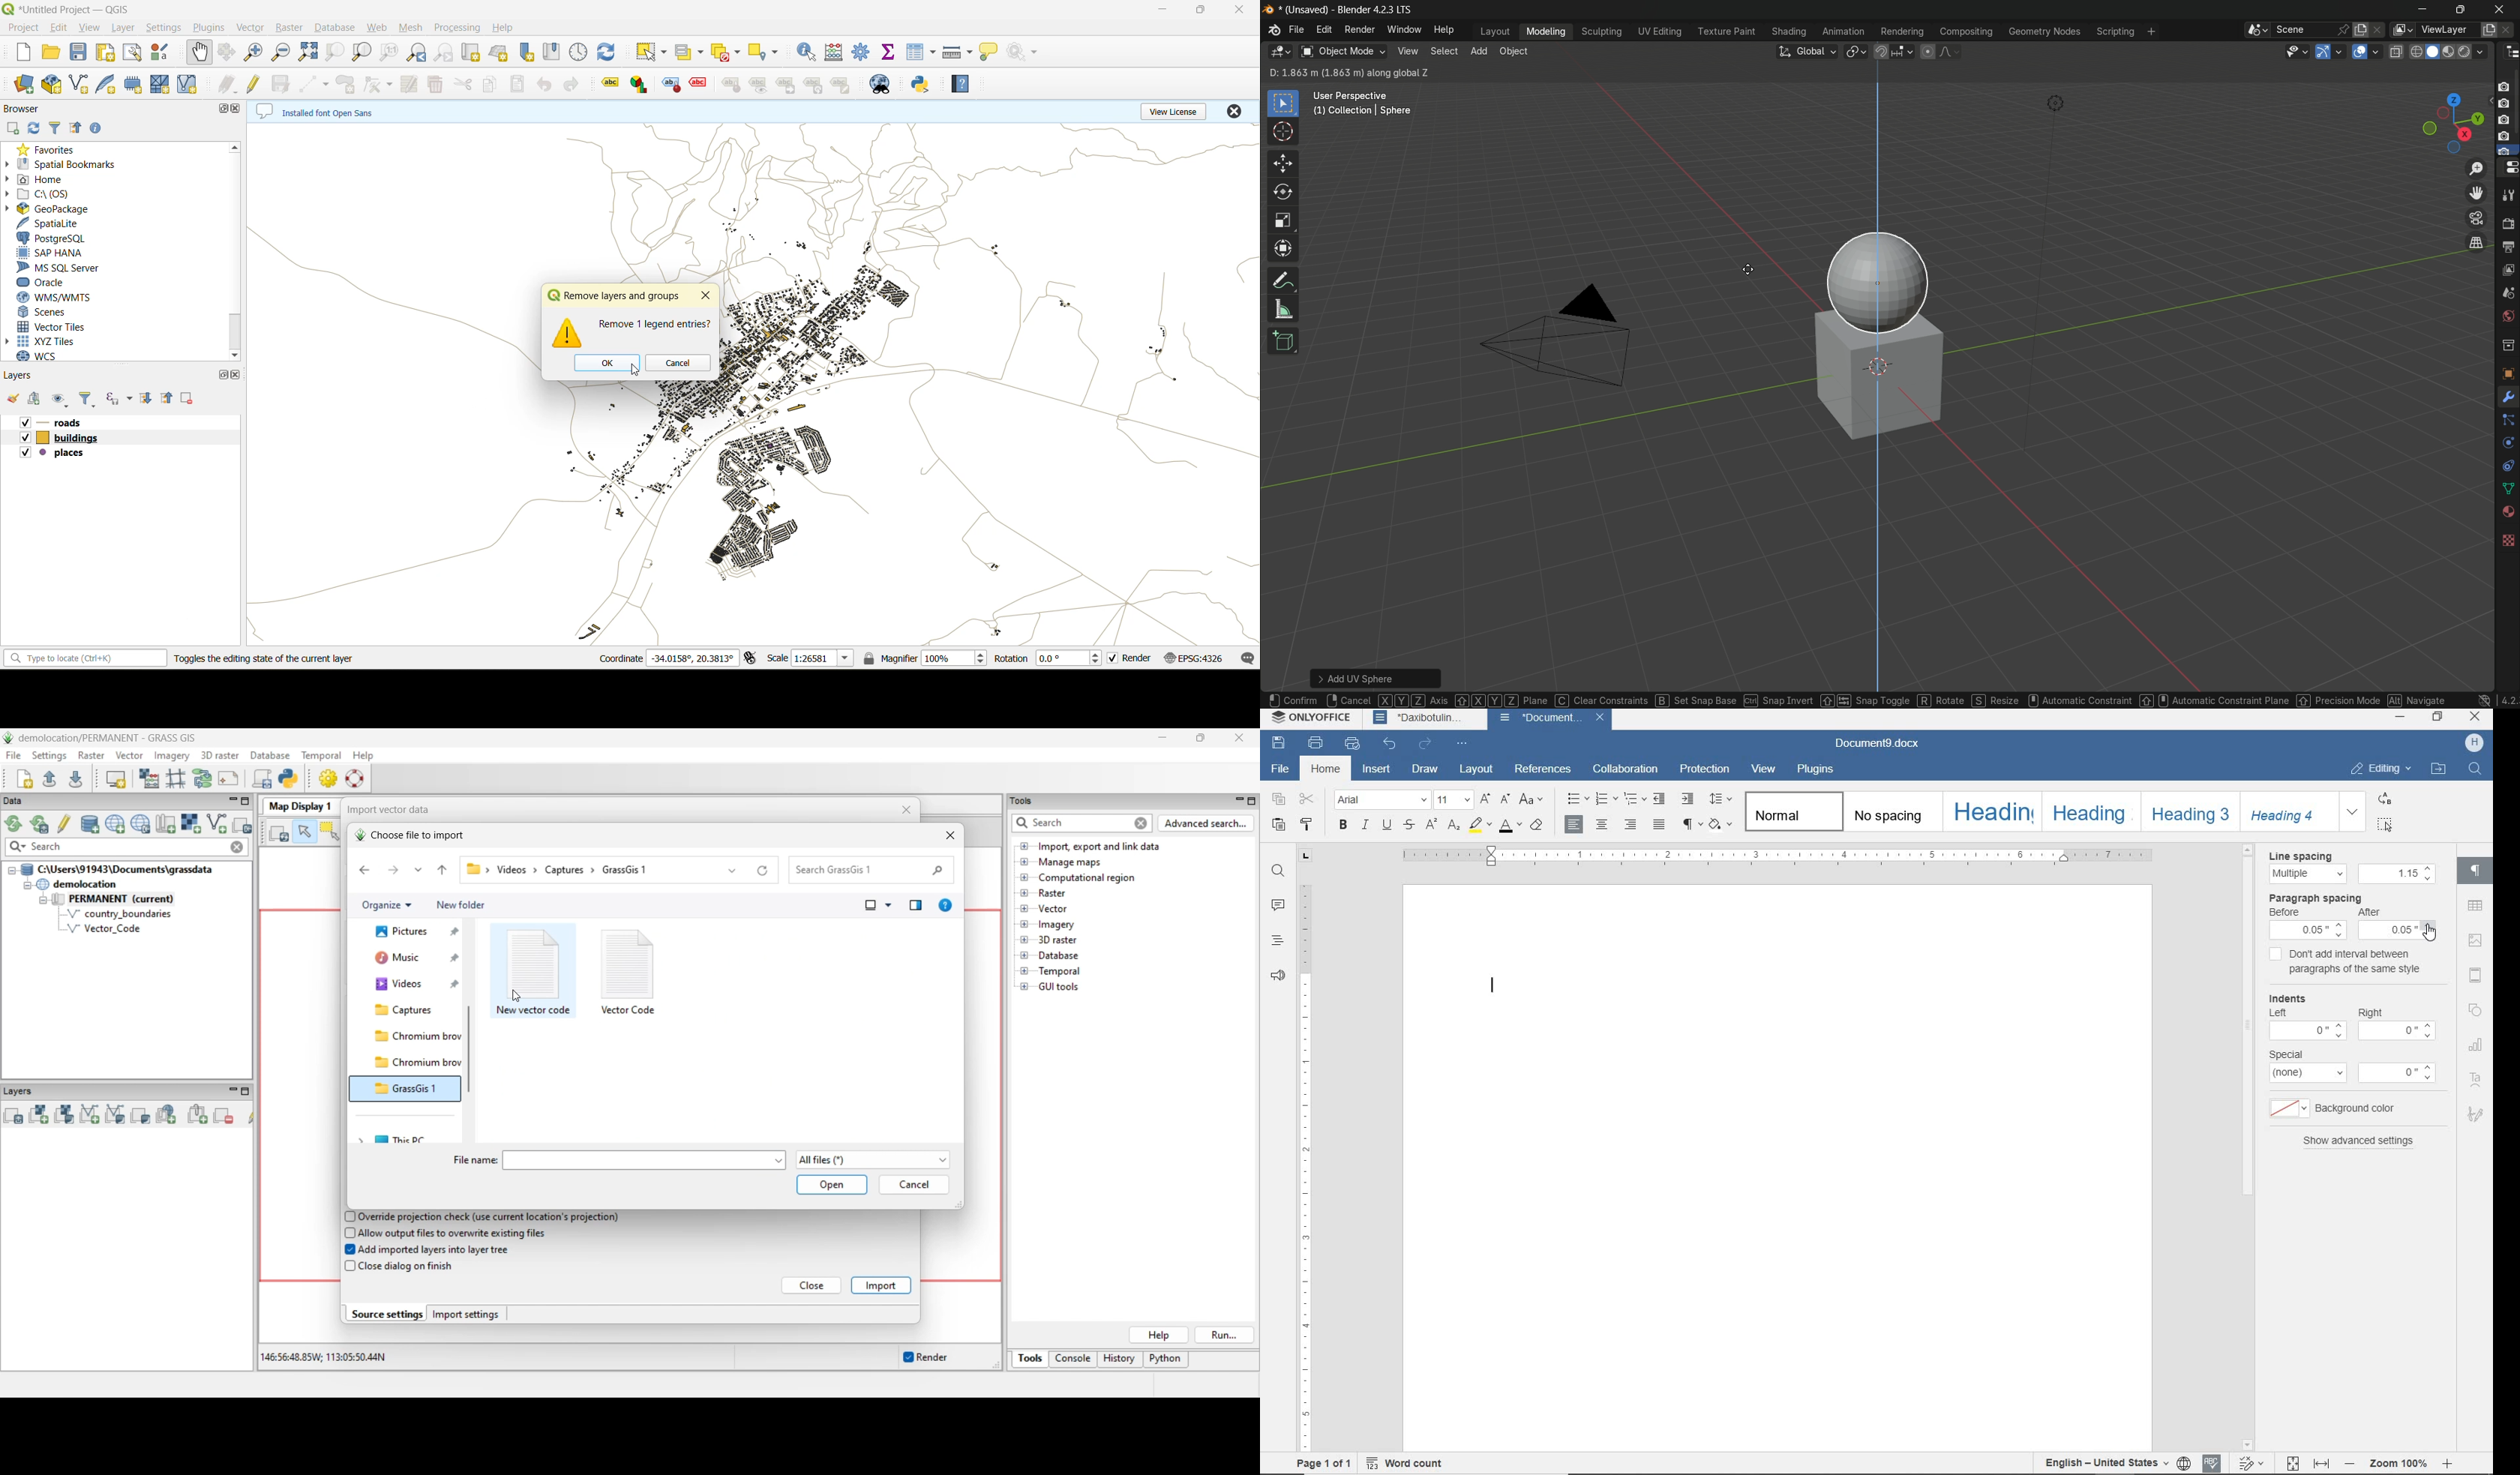  I want to click on Object Data Properties, so click(2507, 443).